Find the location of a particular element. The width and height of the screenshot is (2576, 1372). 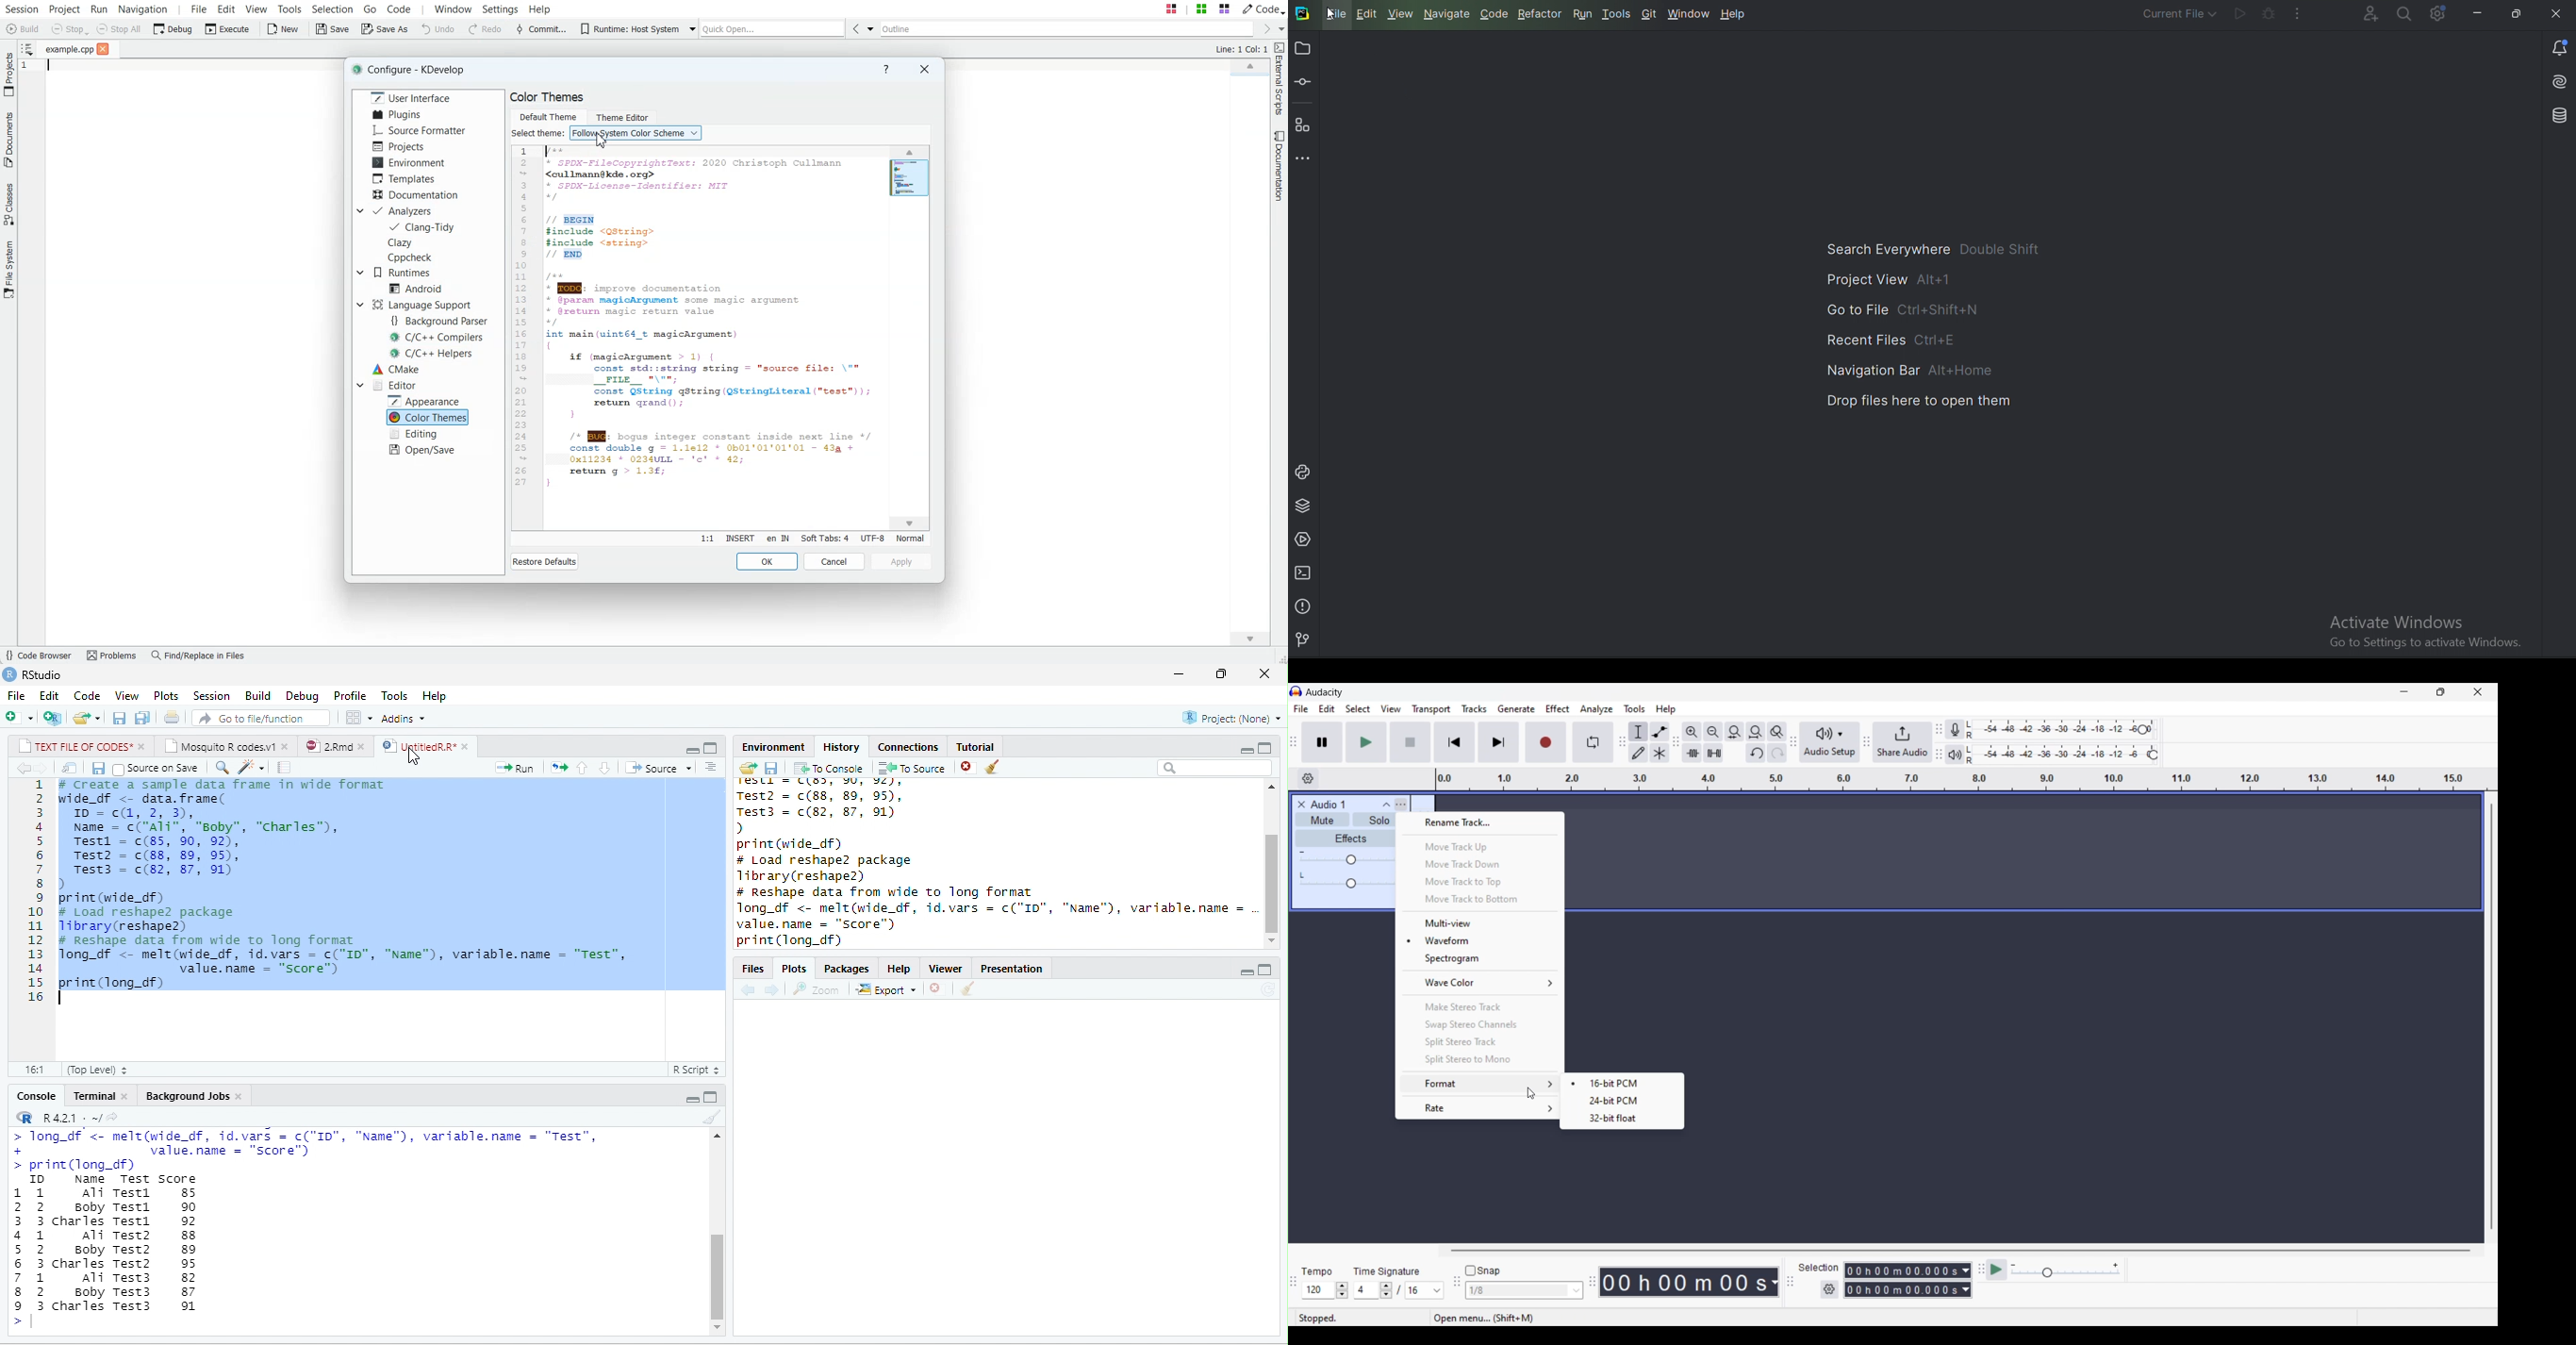

close is located at coordinates (365, 746).